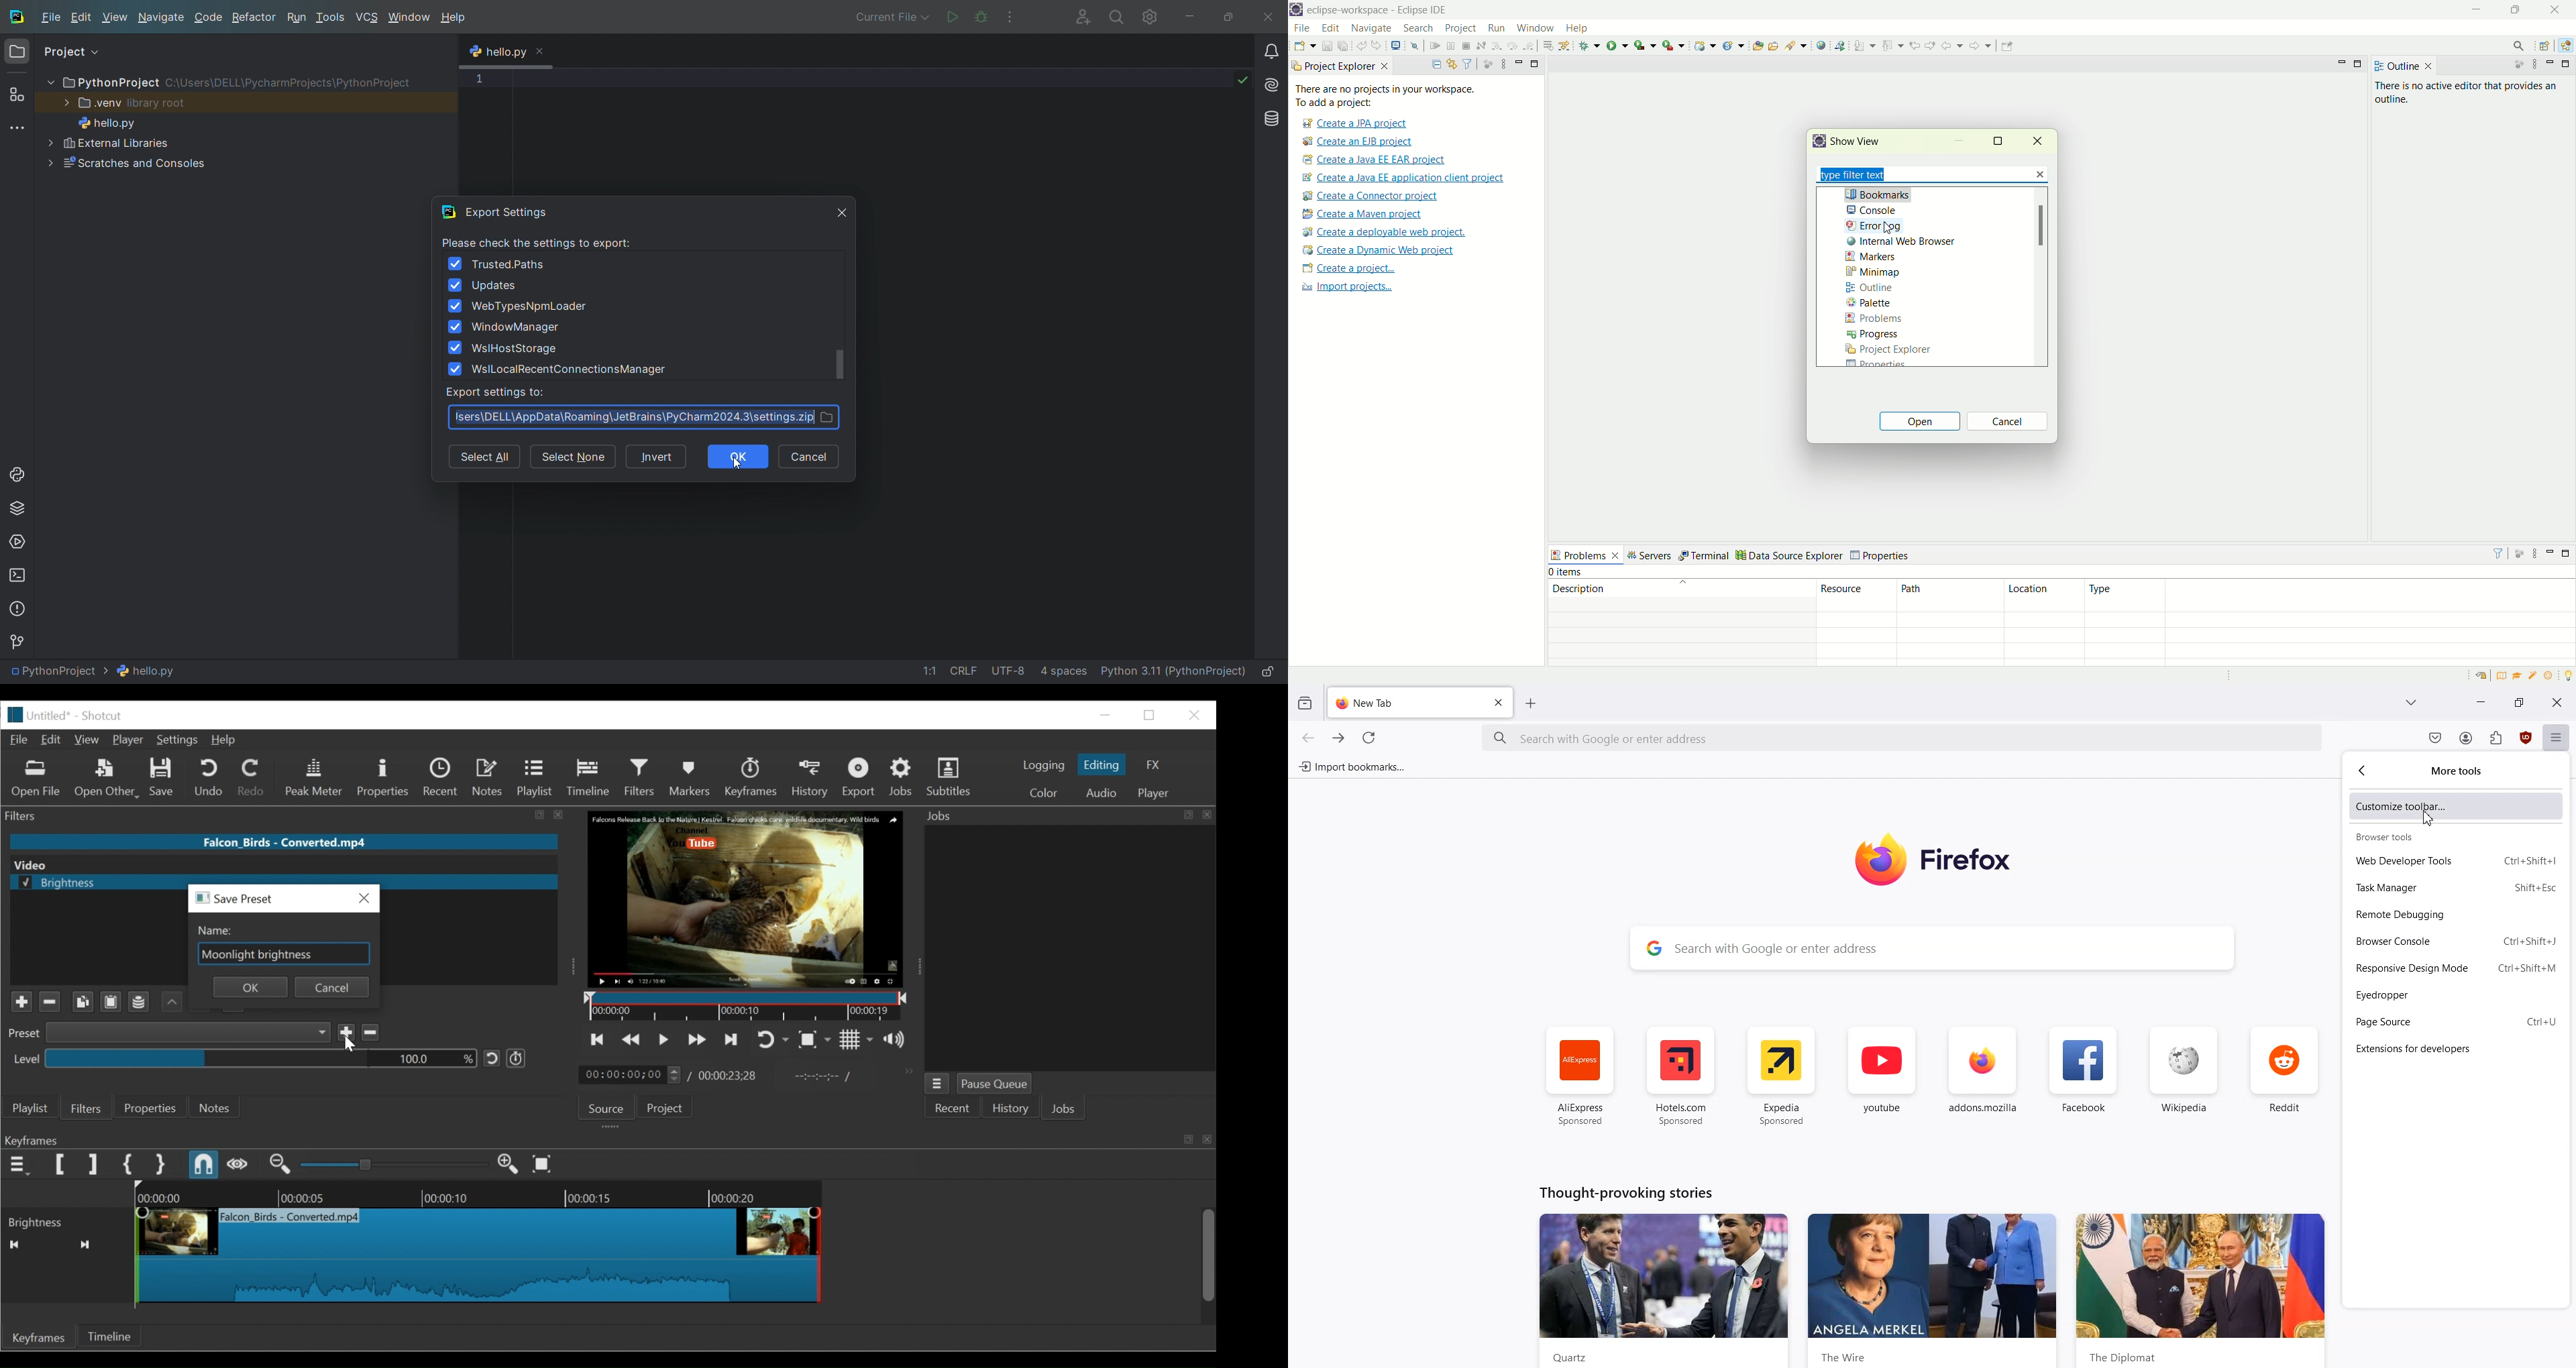 Image resolution: width=2576 pixels, height=1372 pixels. What do you see at coordinates (2426, 820) in the screenshot?
I see `cursor` at bounding box center [2426, 820].